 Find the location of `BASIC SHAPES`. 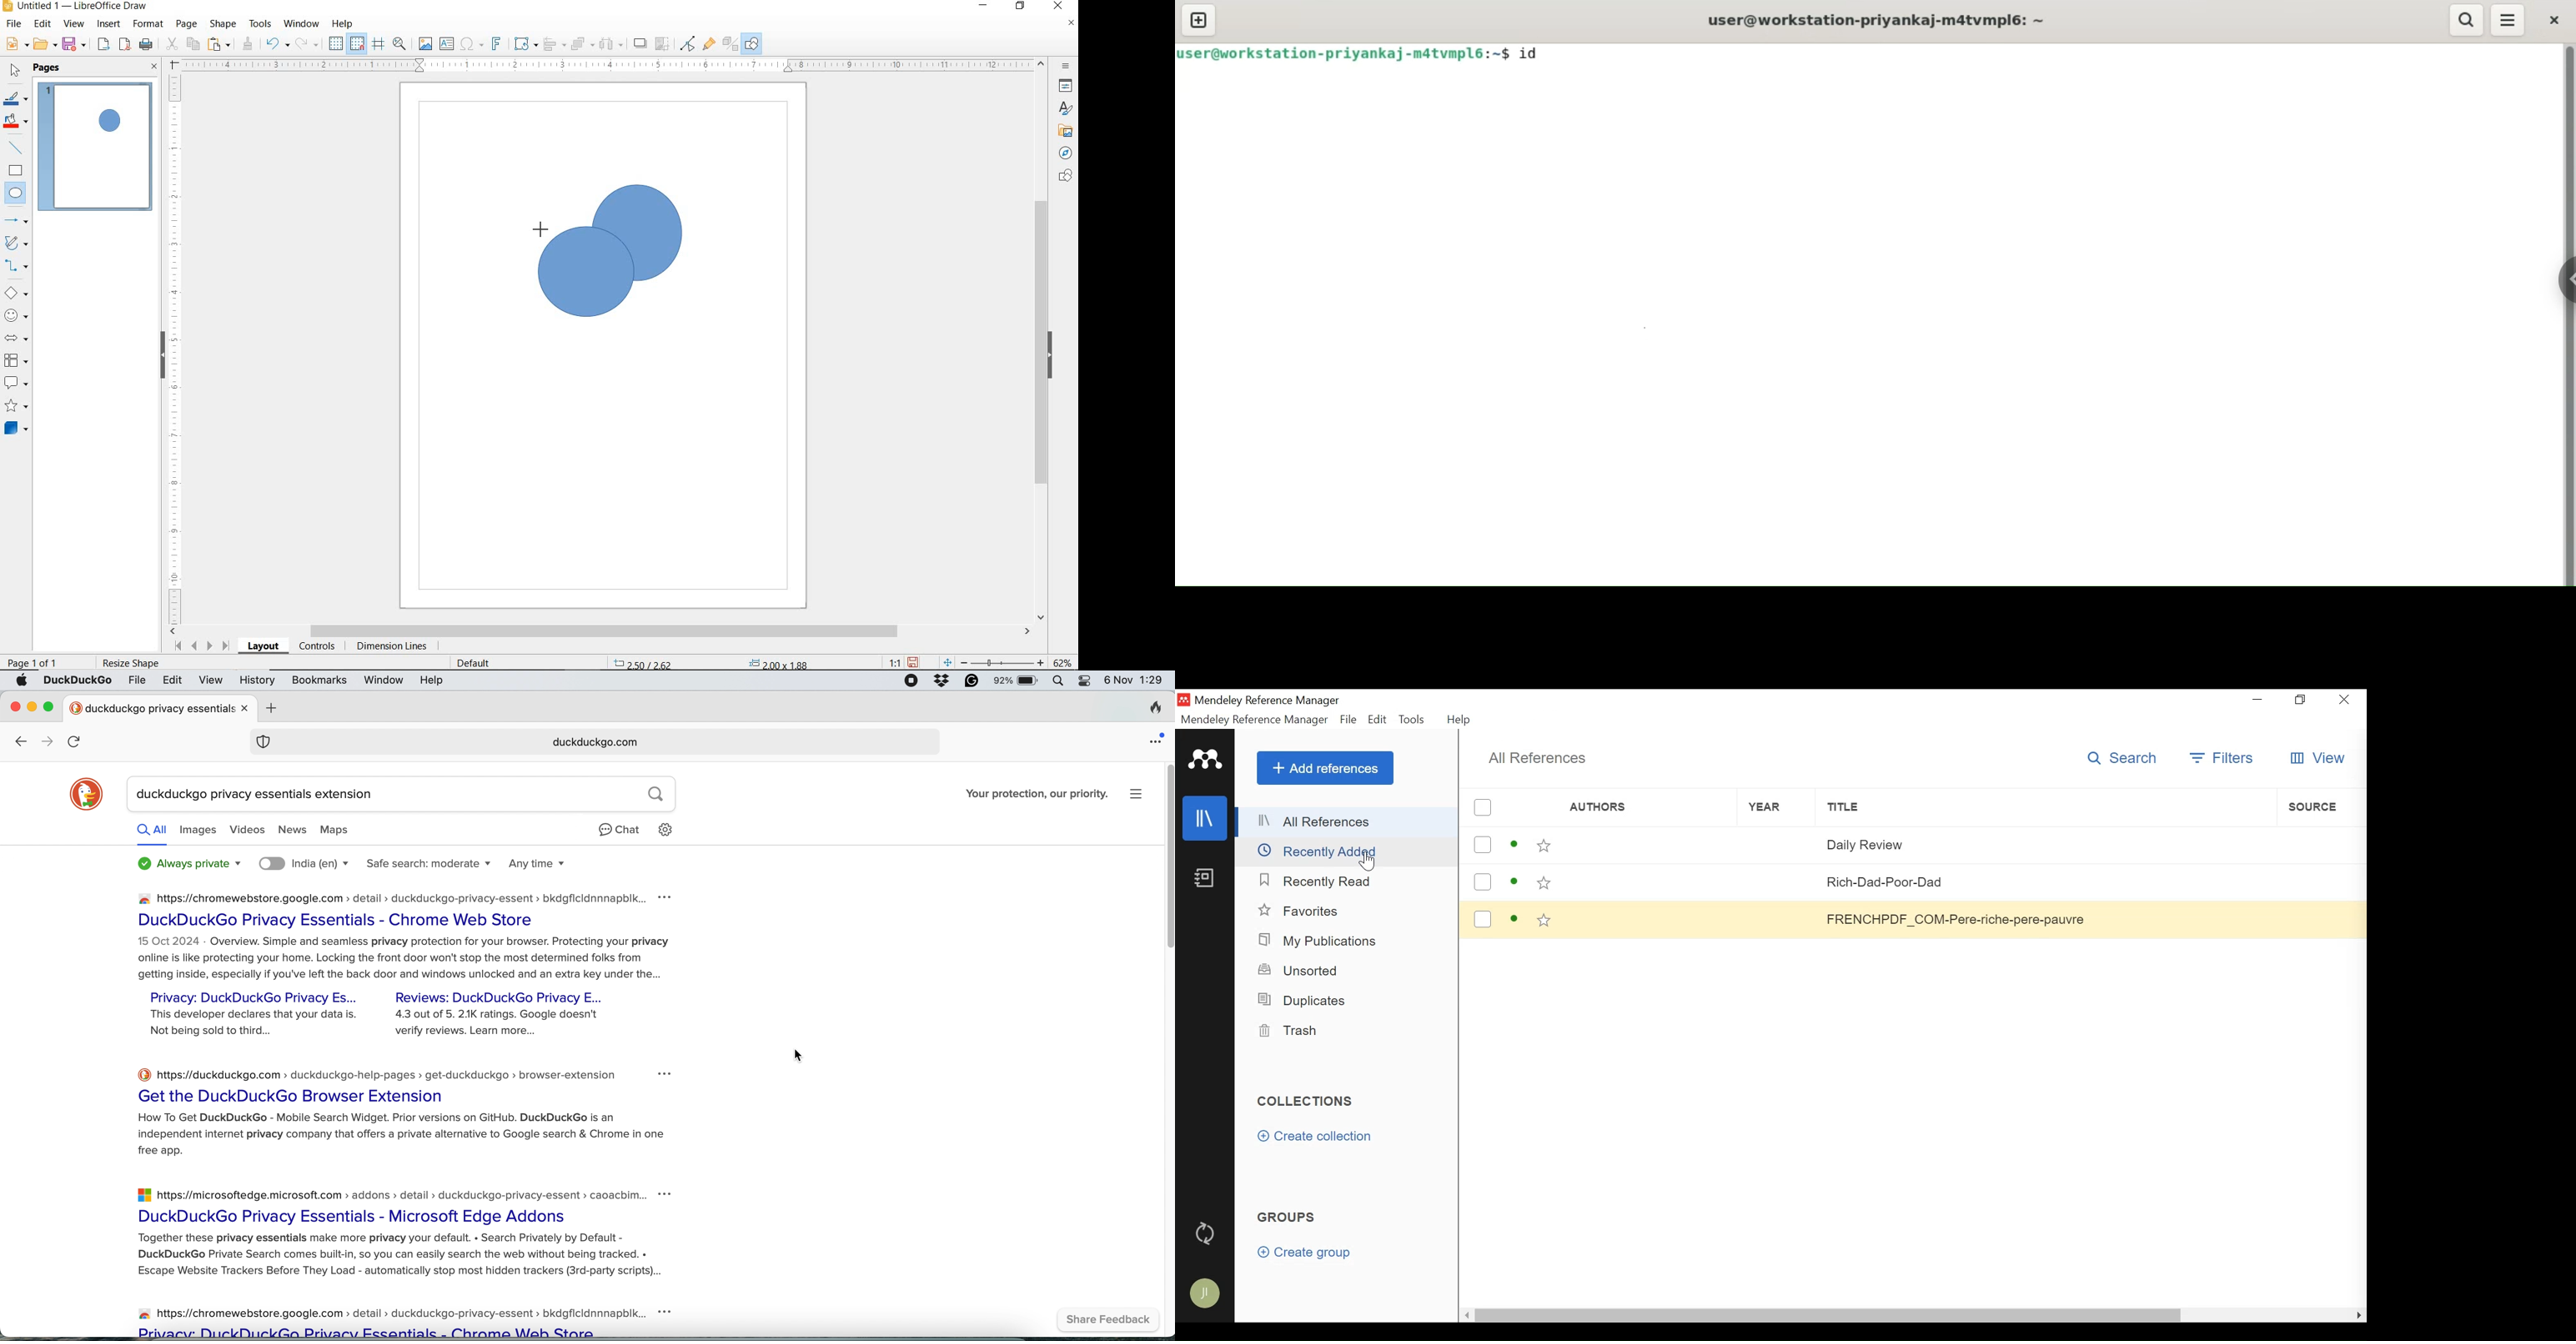

BASIC SHAPES is located at coordinates (17, 295).